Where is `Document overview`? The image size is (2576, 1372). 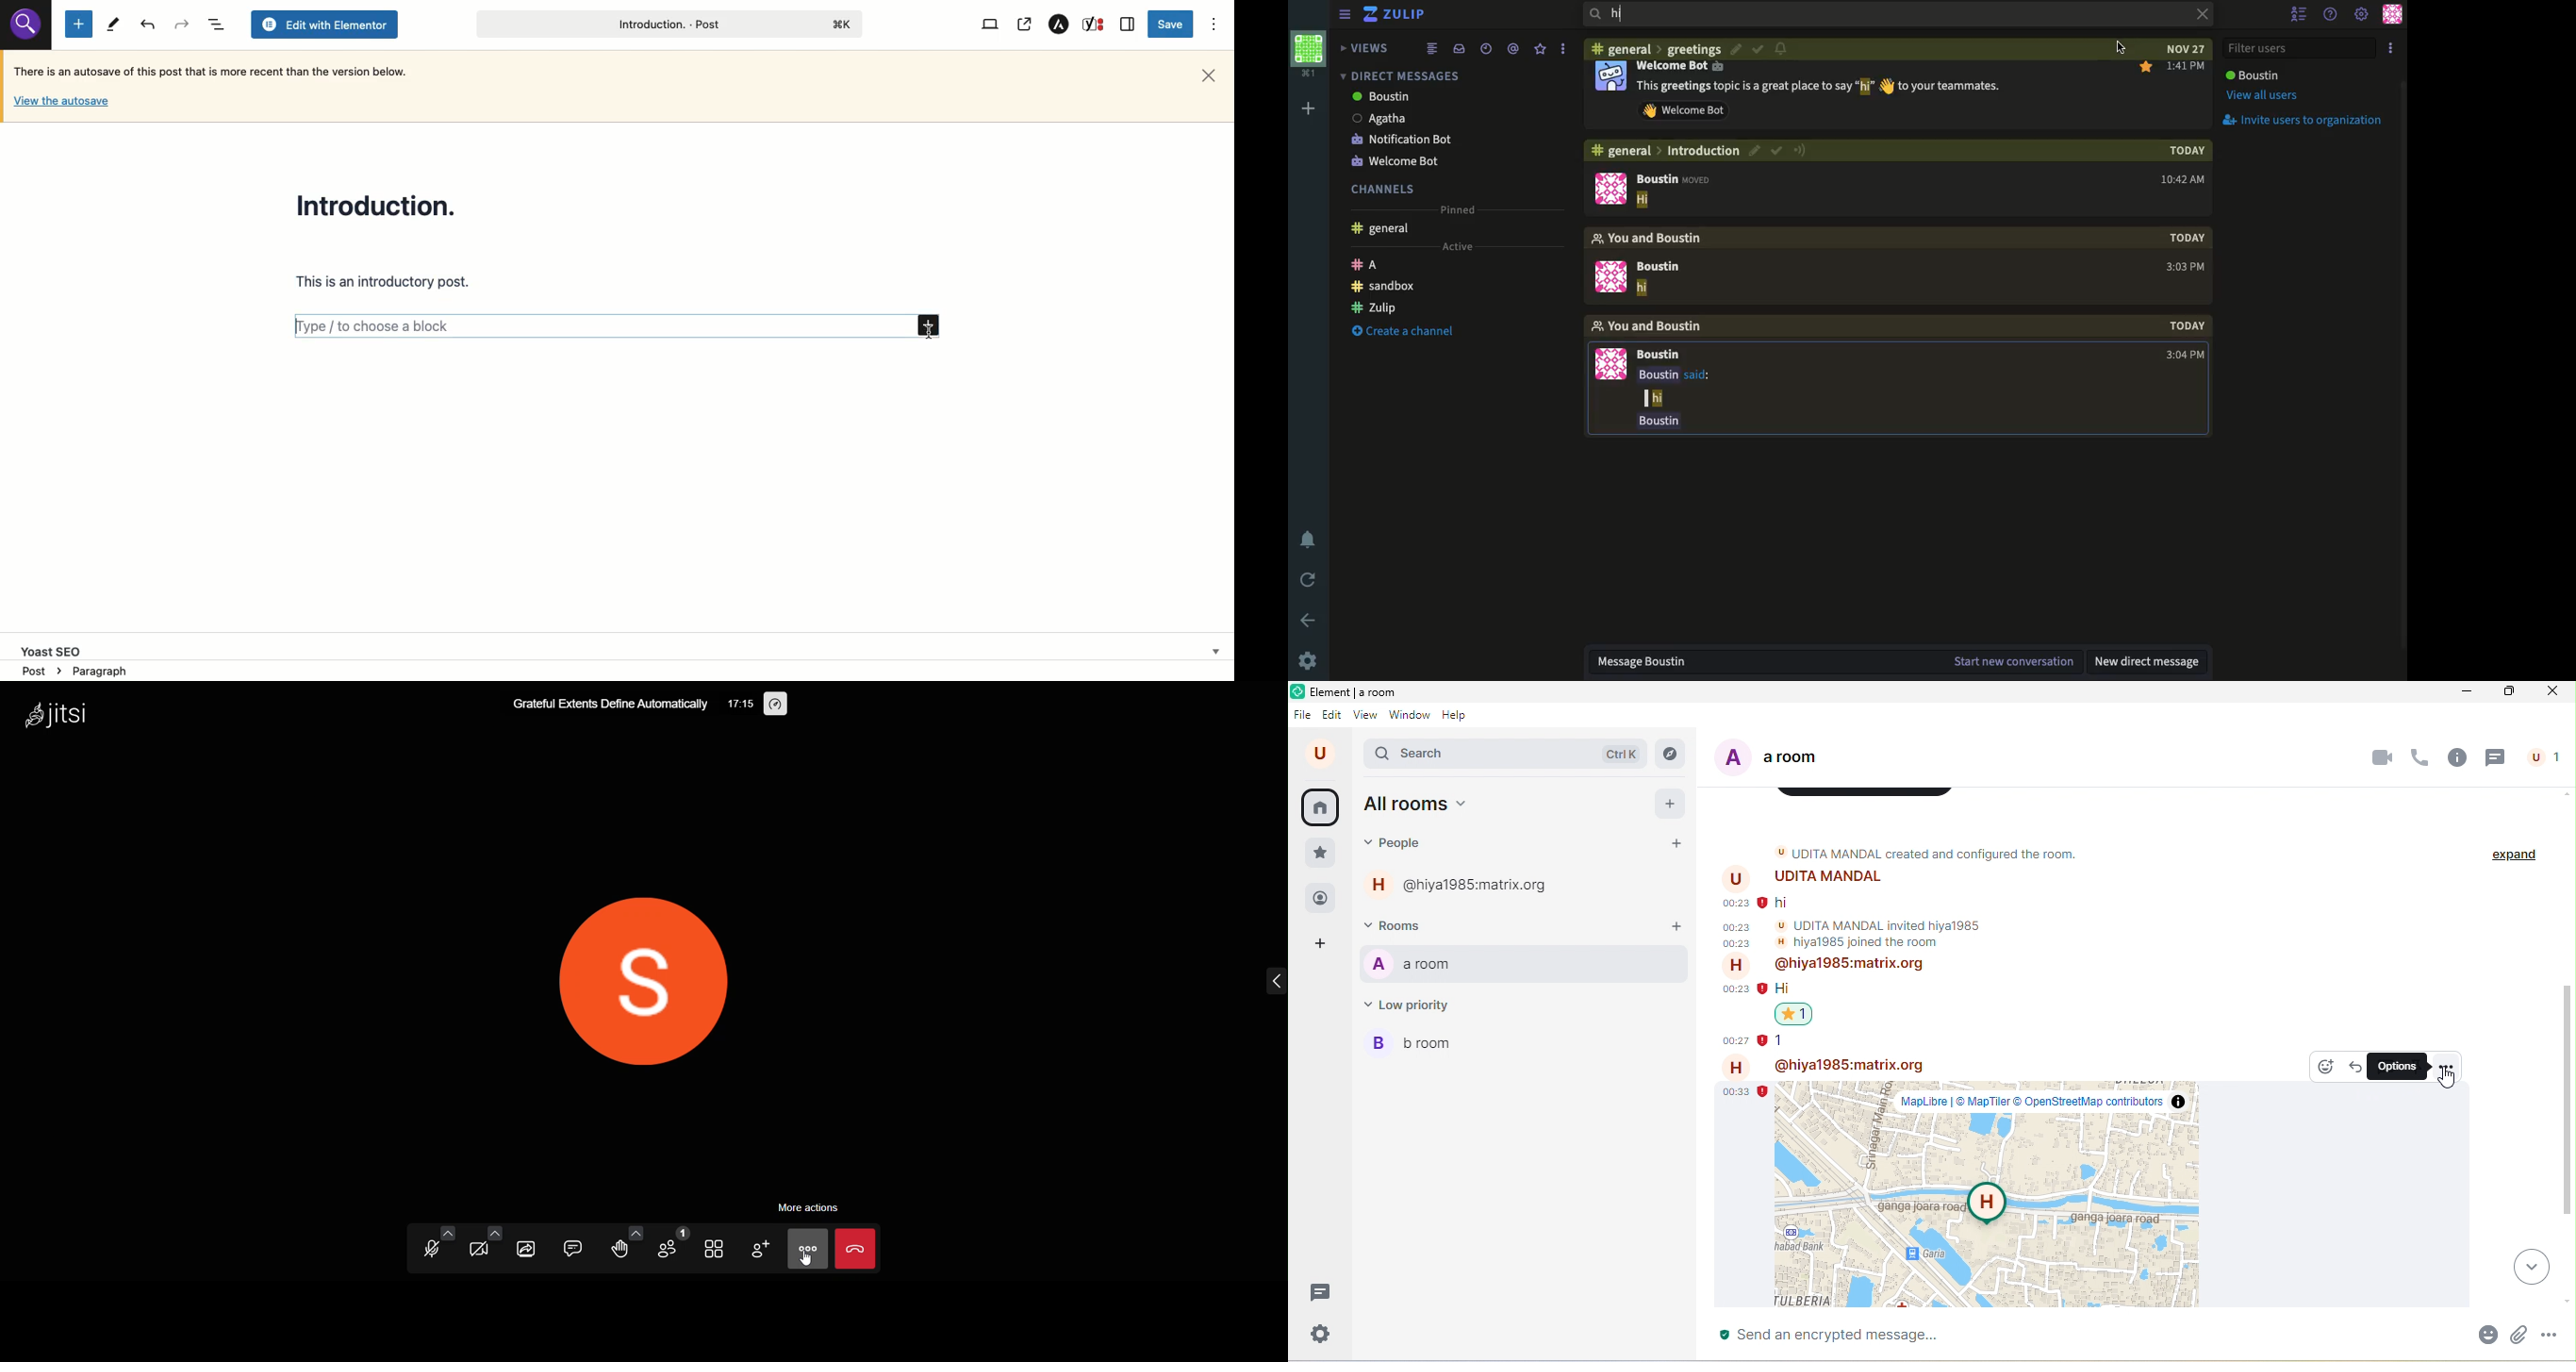
Document overview is located at coordinates (214, 24).